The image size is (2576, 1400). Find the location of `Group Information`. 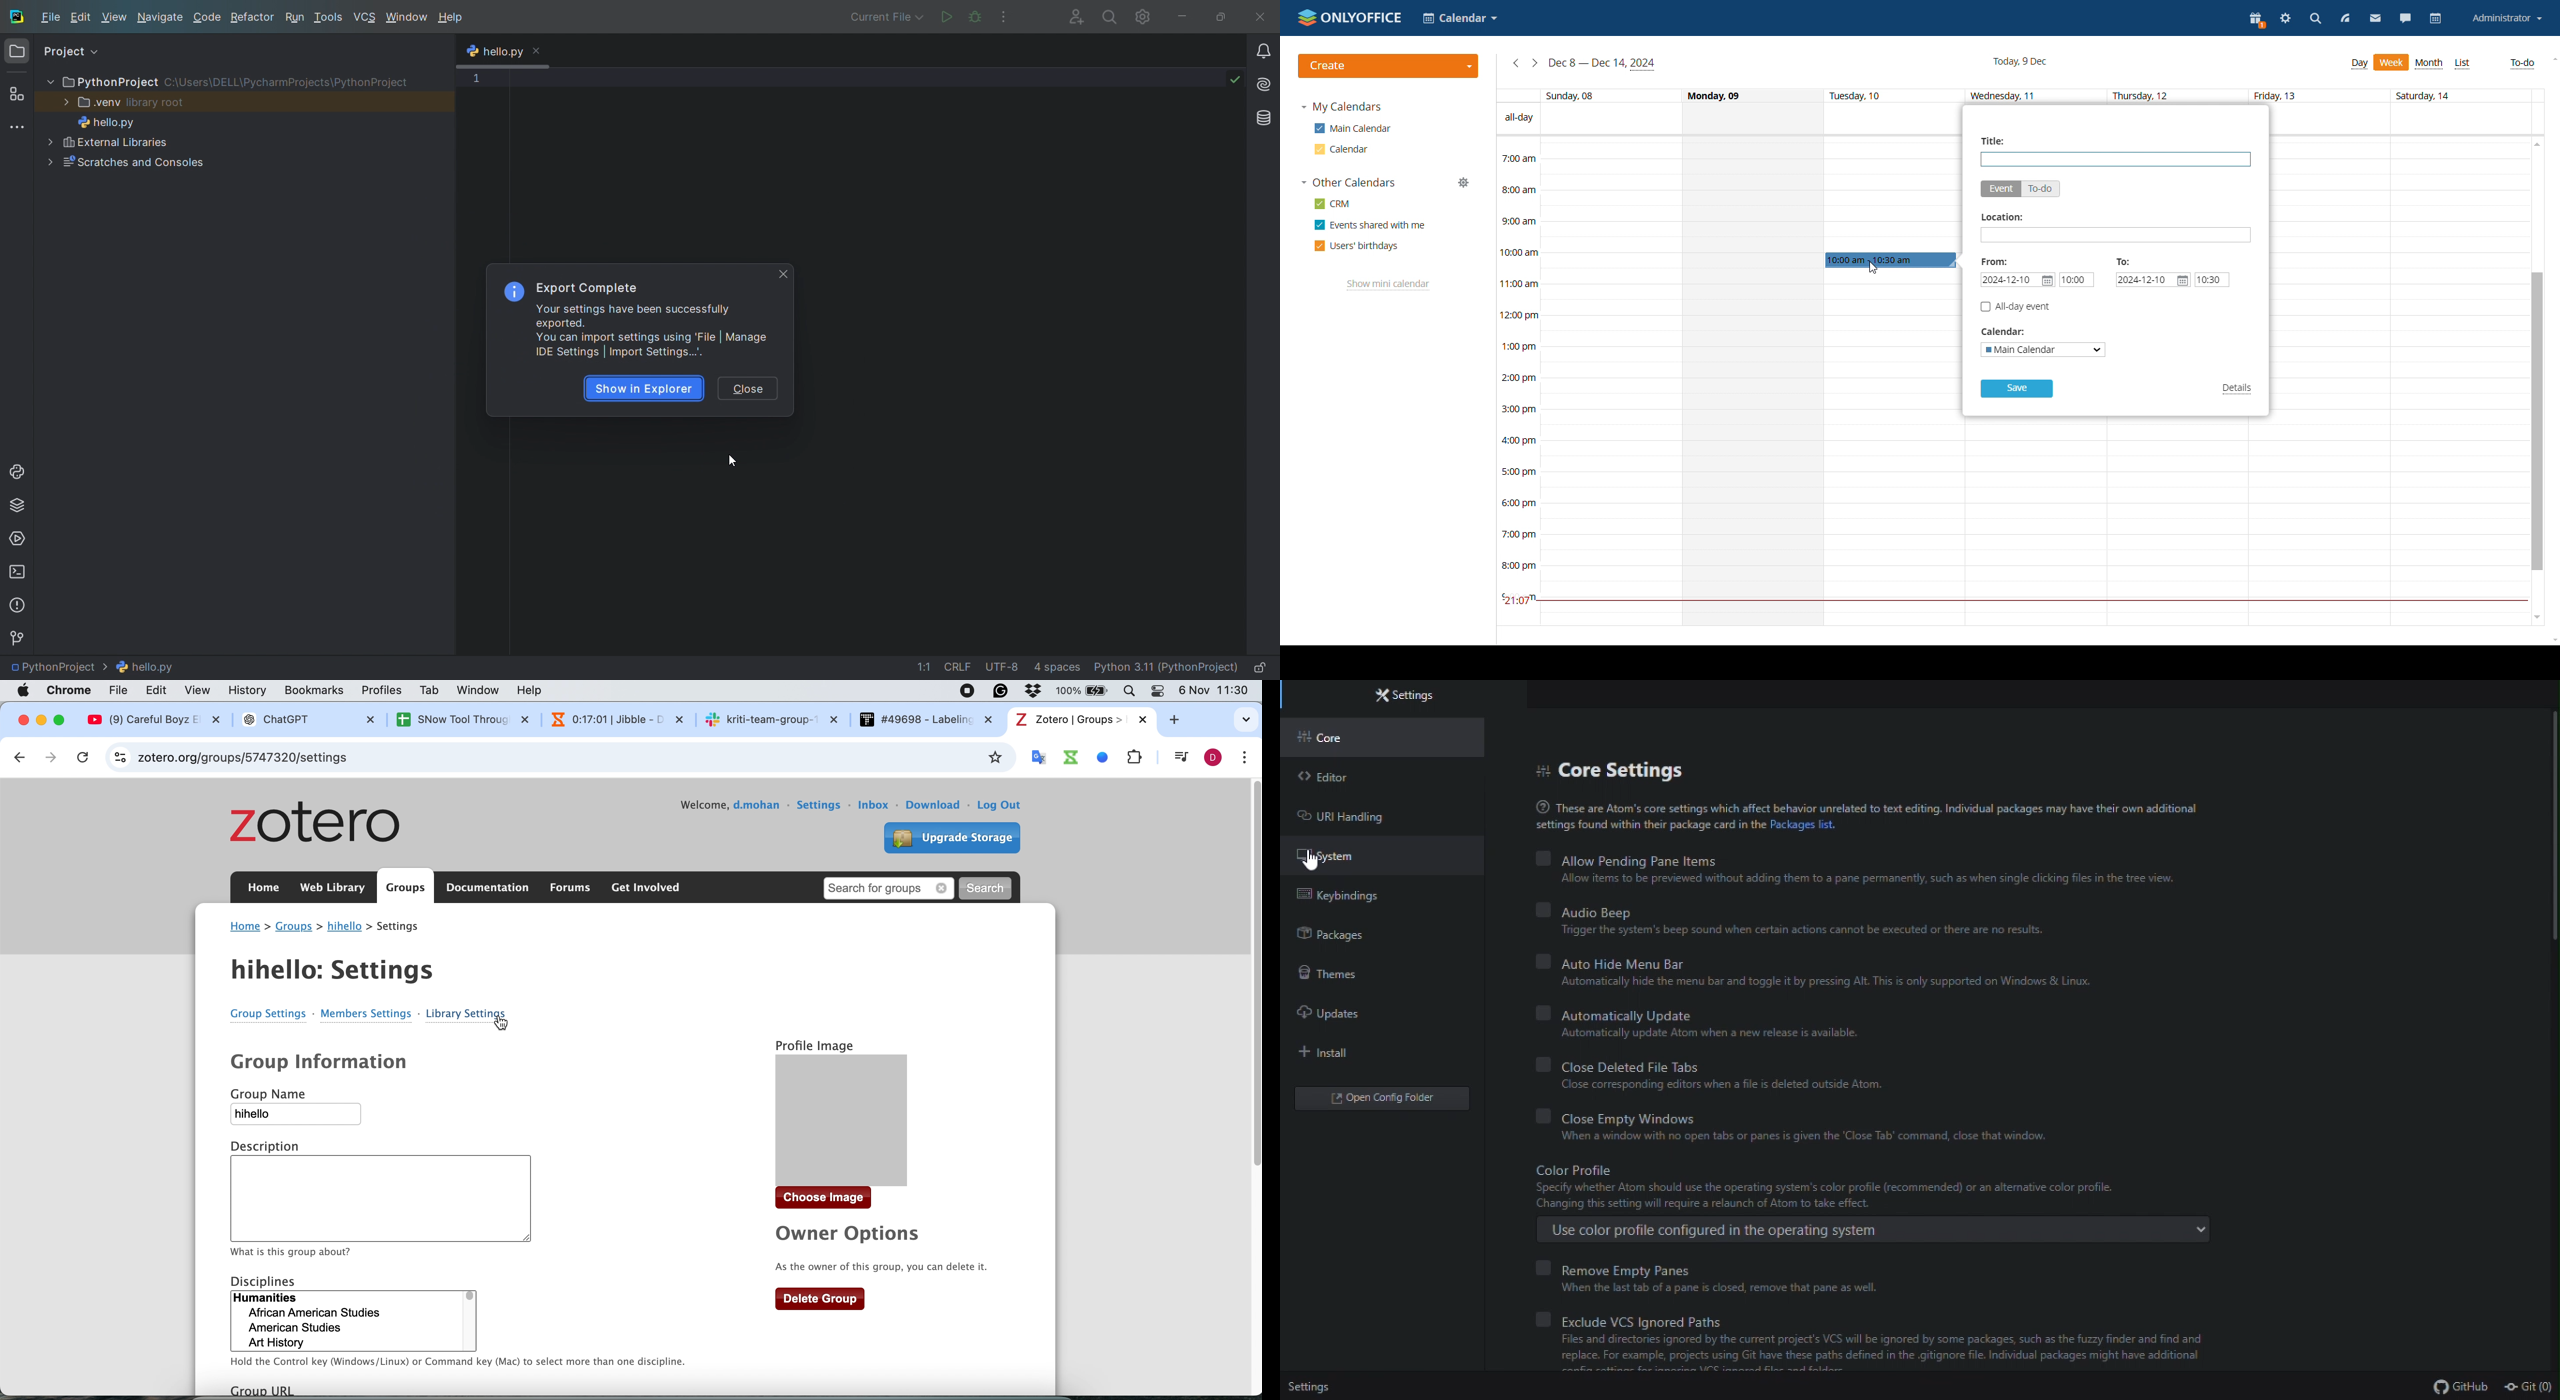

Group Information is located at coordinates (328, 1063).